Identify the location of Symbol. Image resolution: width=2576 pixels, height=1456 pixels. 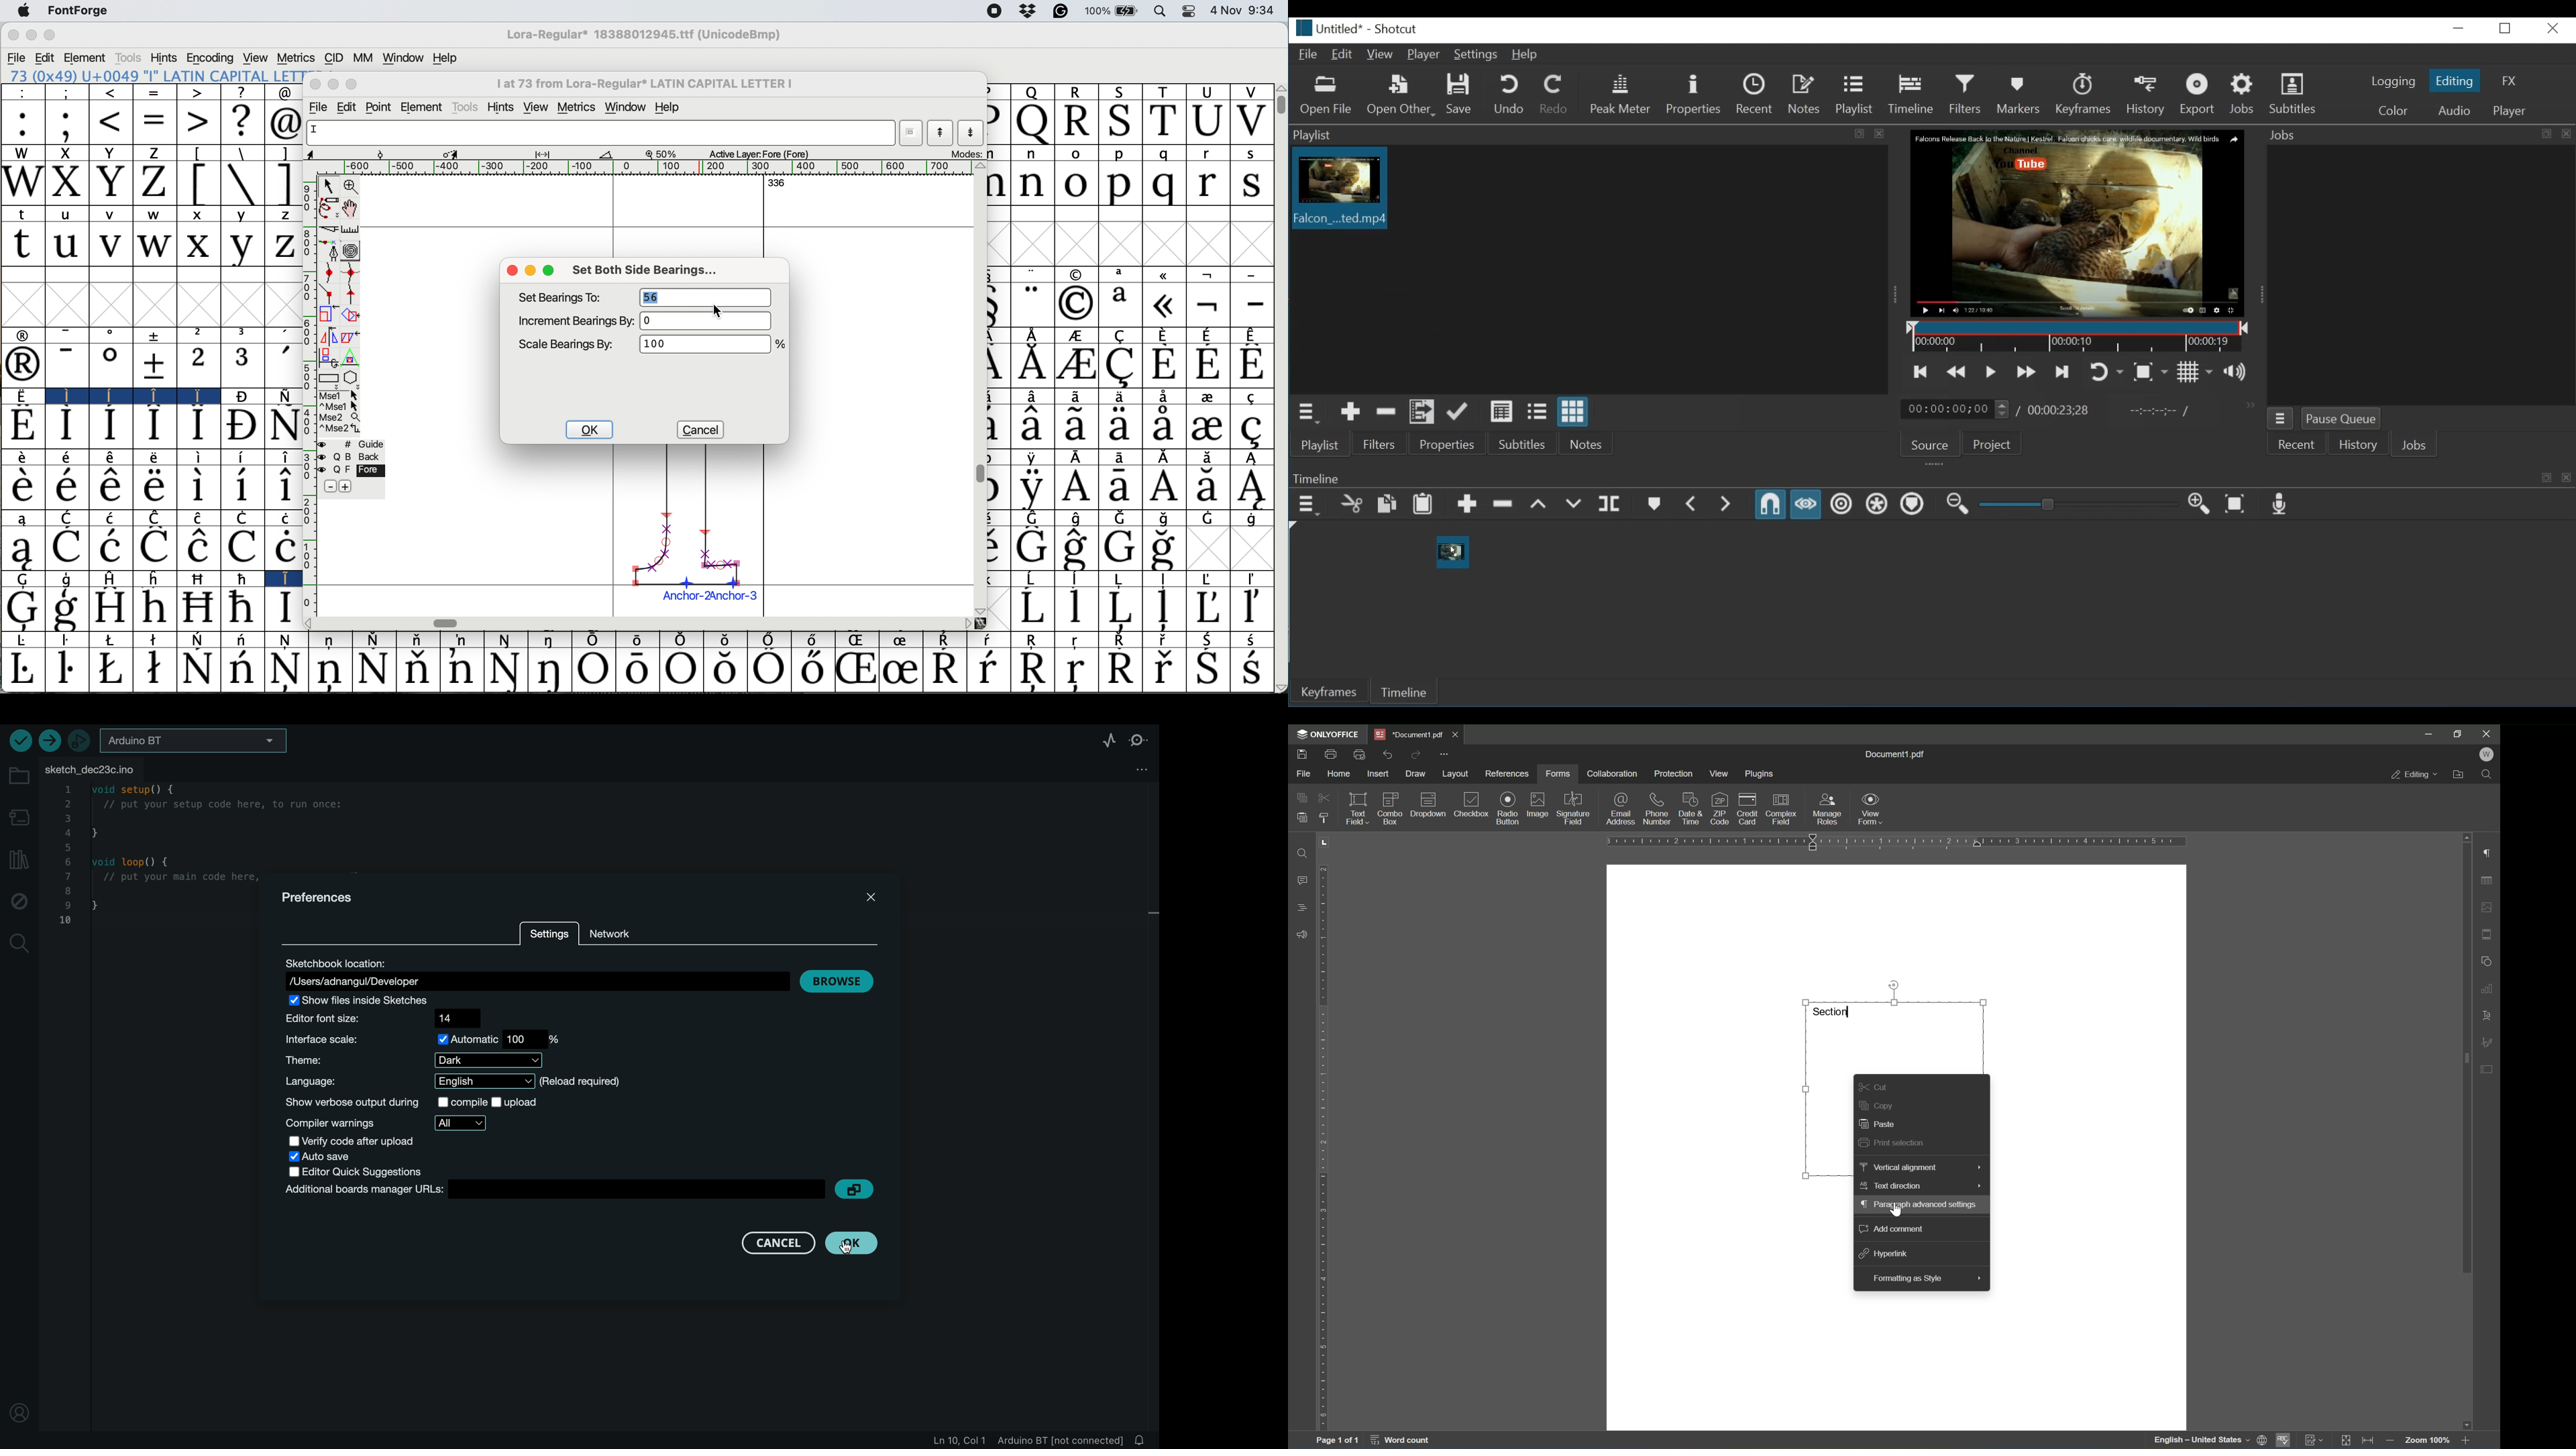
(113, 640).